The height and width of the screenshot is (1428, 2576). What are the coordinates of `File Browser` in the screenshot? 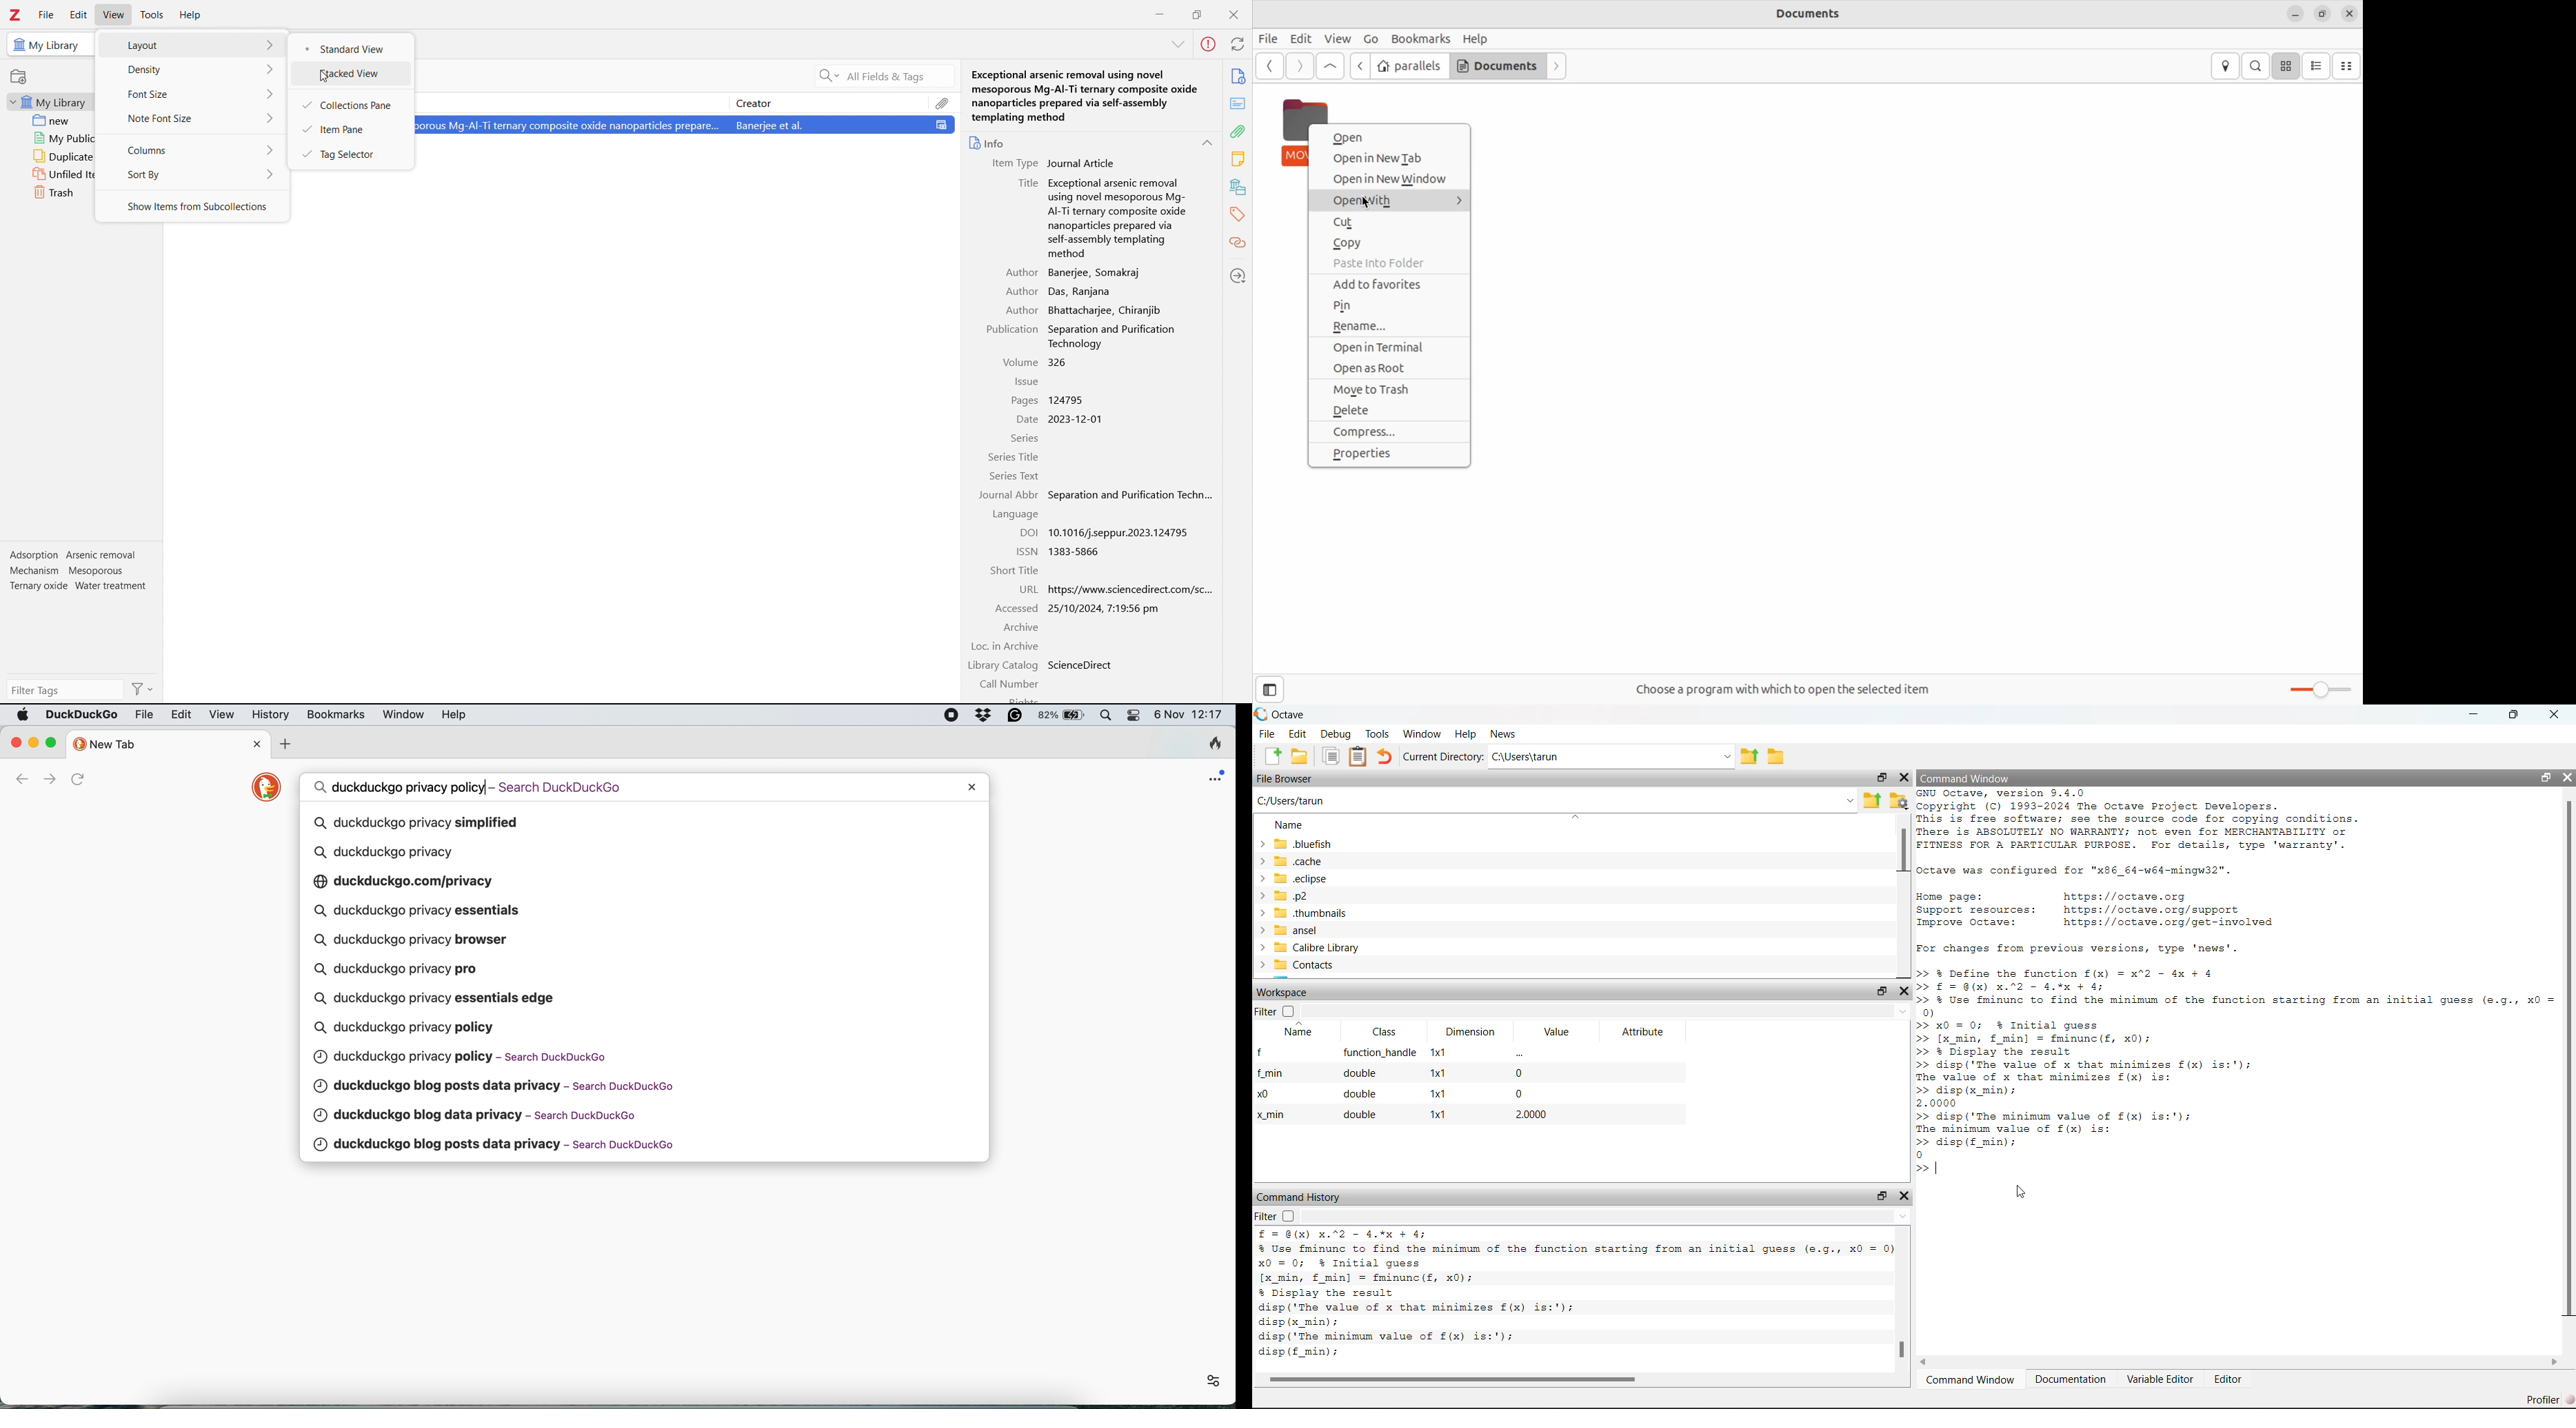 It's located at (1287, 778).